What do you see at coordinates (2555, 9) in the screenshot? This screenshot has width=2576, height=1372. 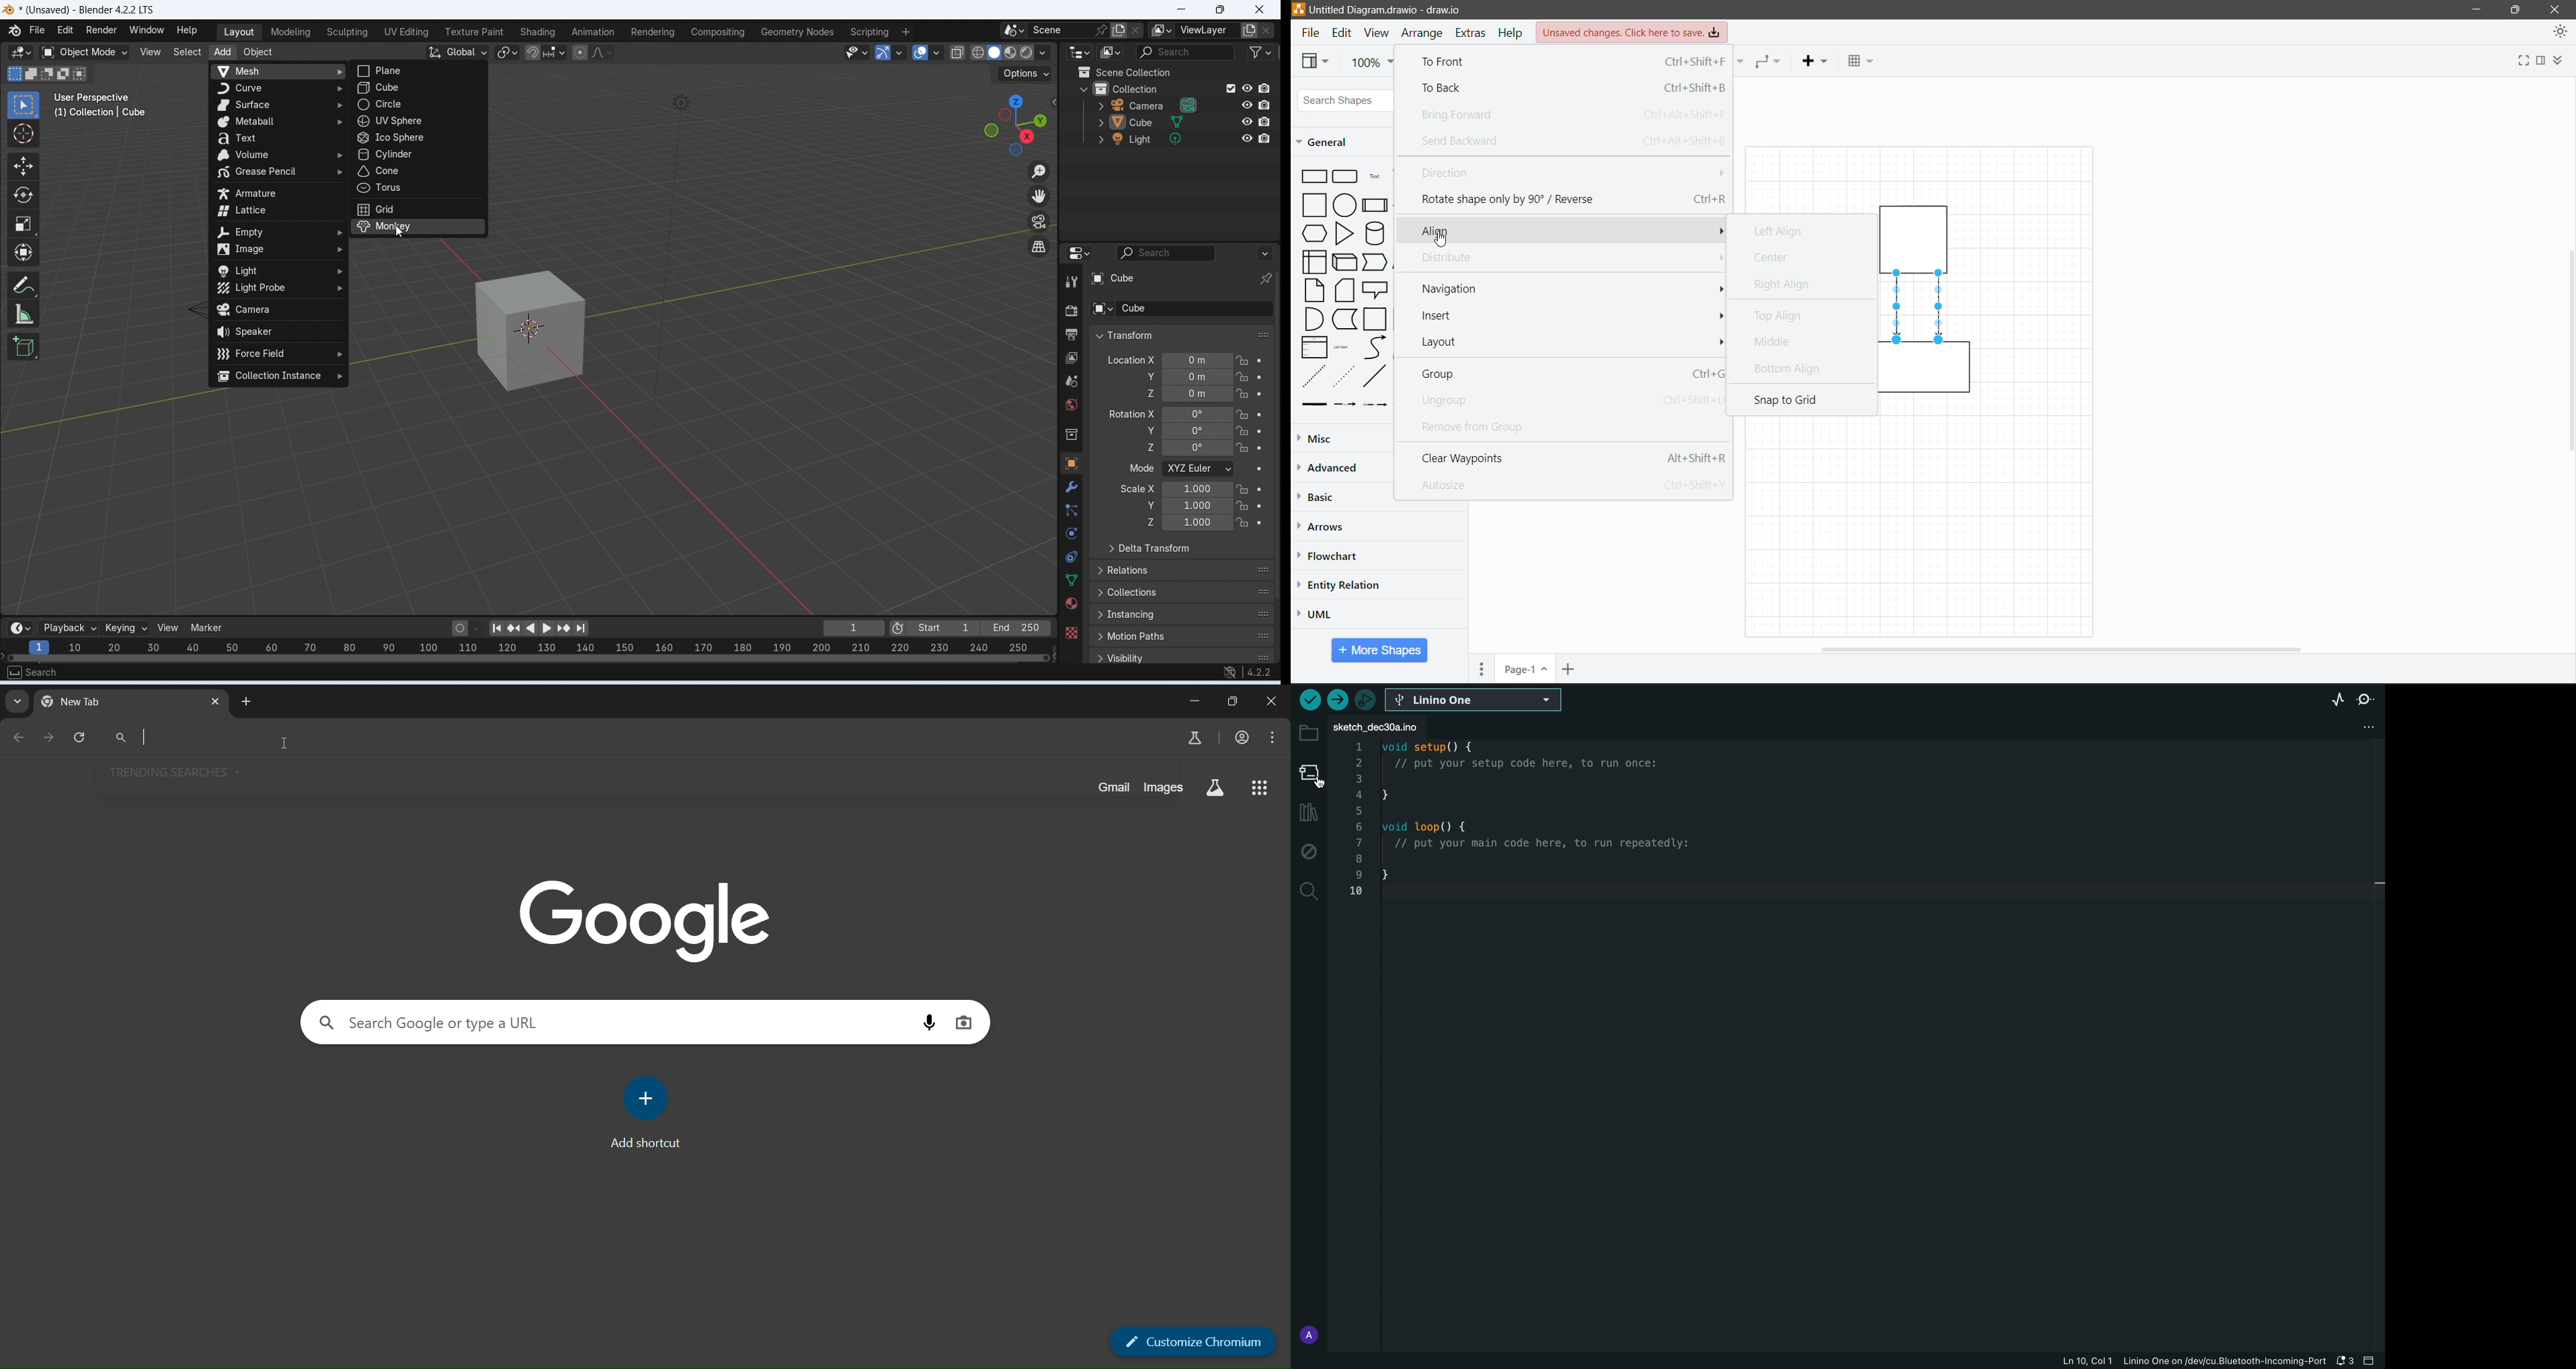 I see `close` at bounding box center [2555, 9].